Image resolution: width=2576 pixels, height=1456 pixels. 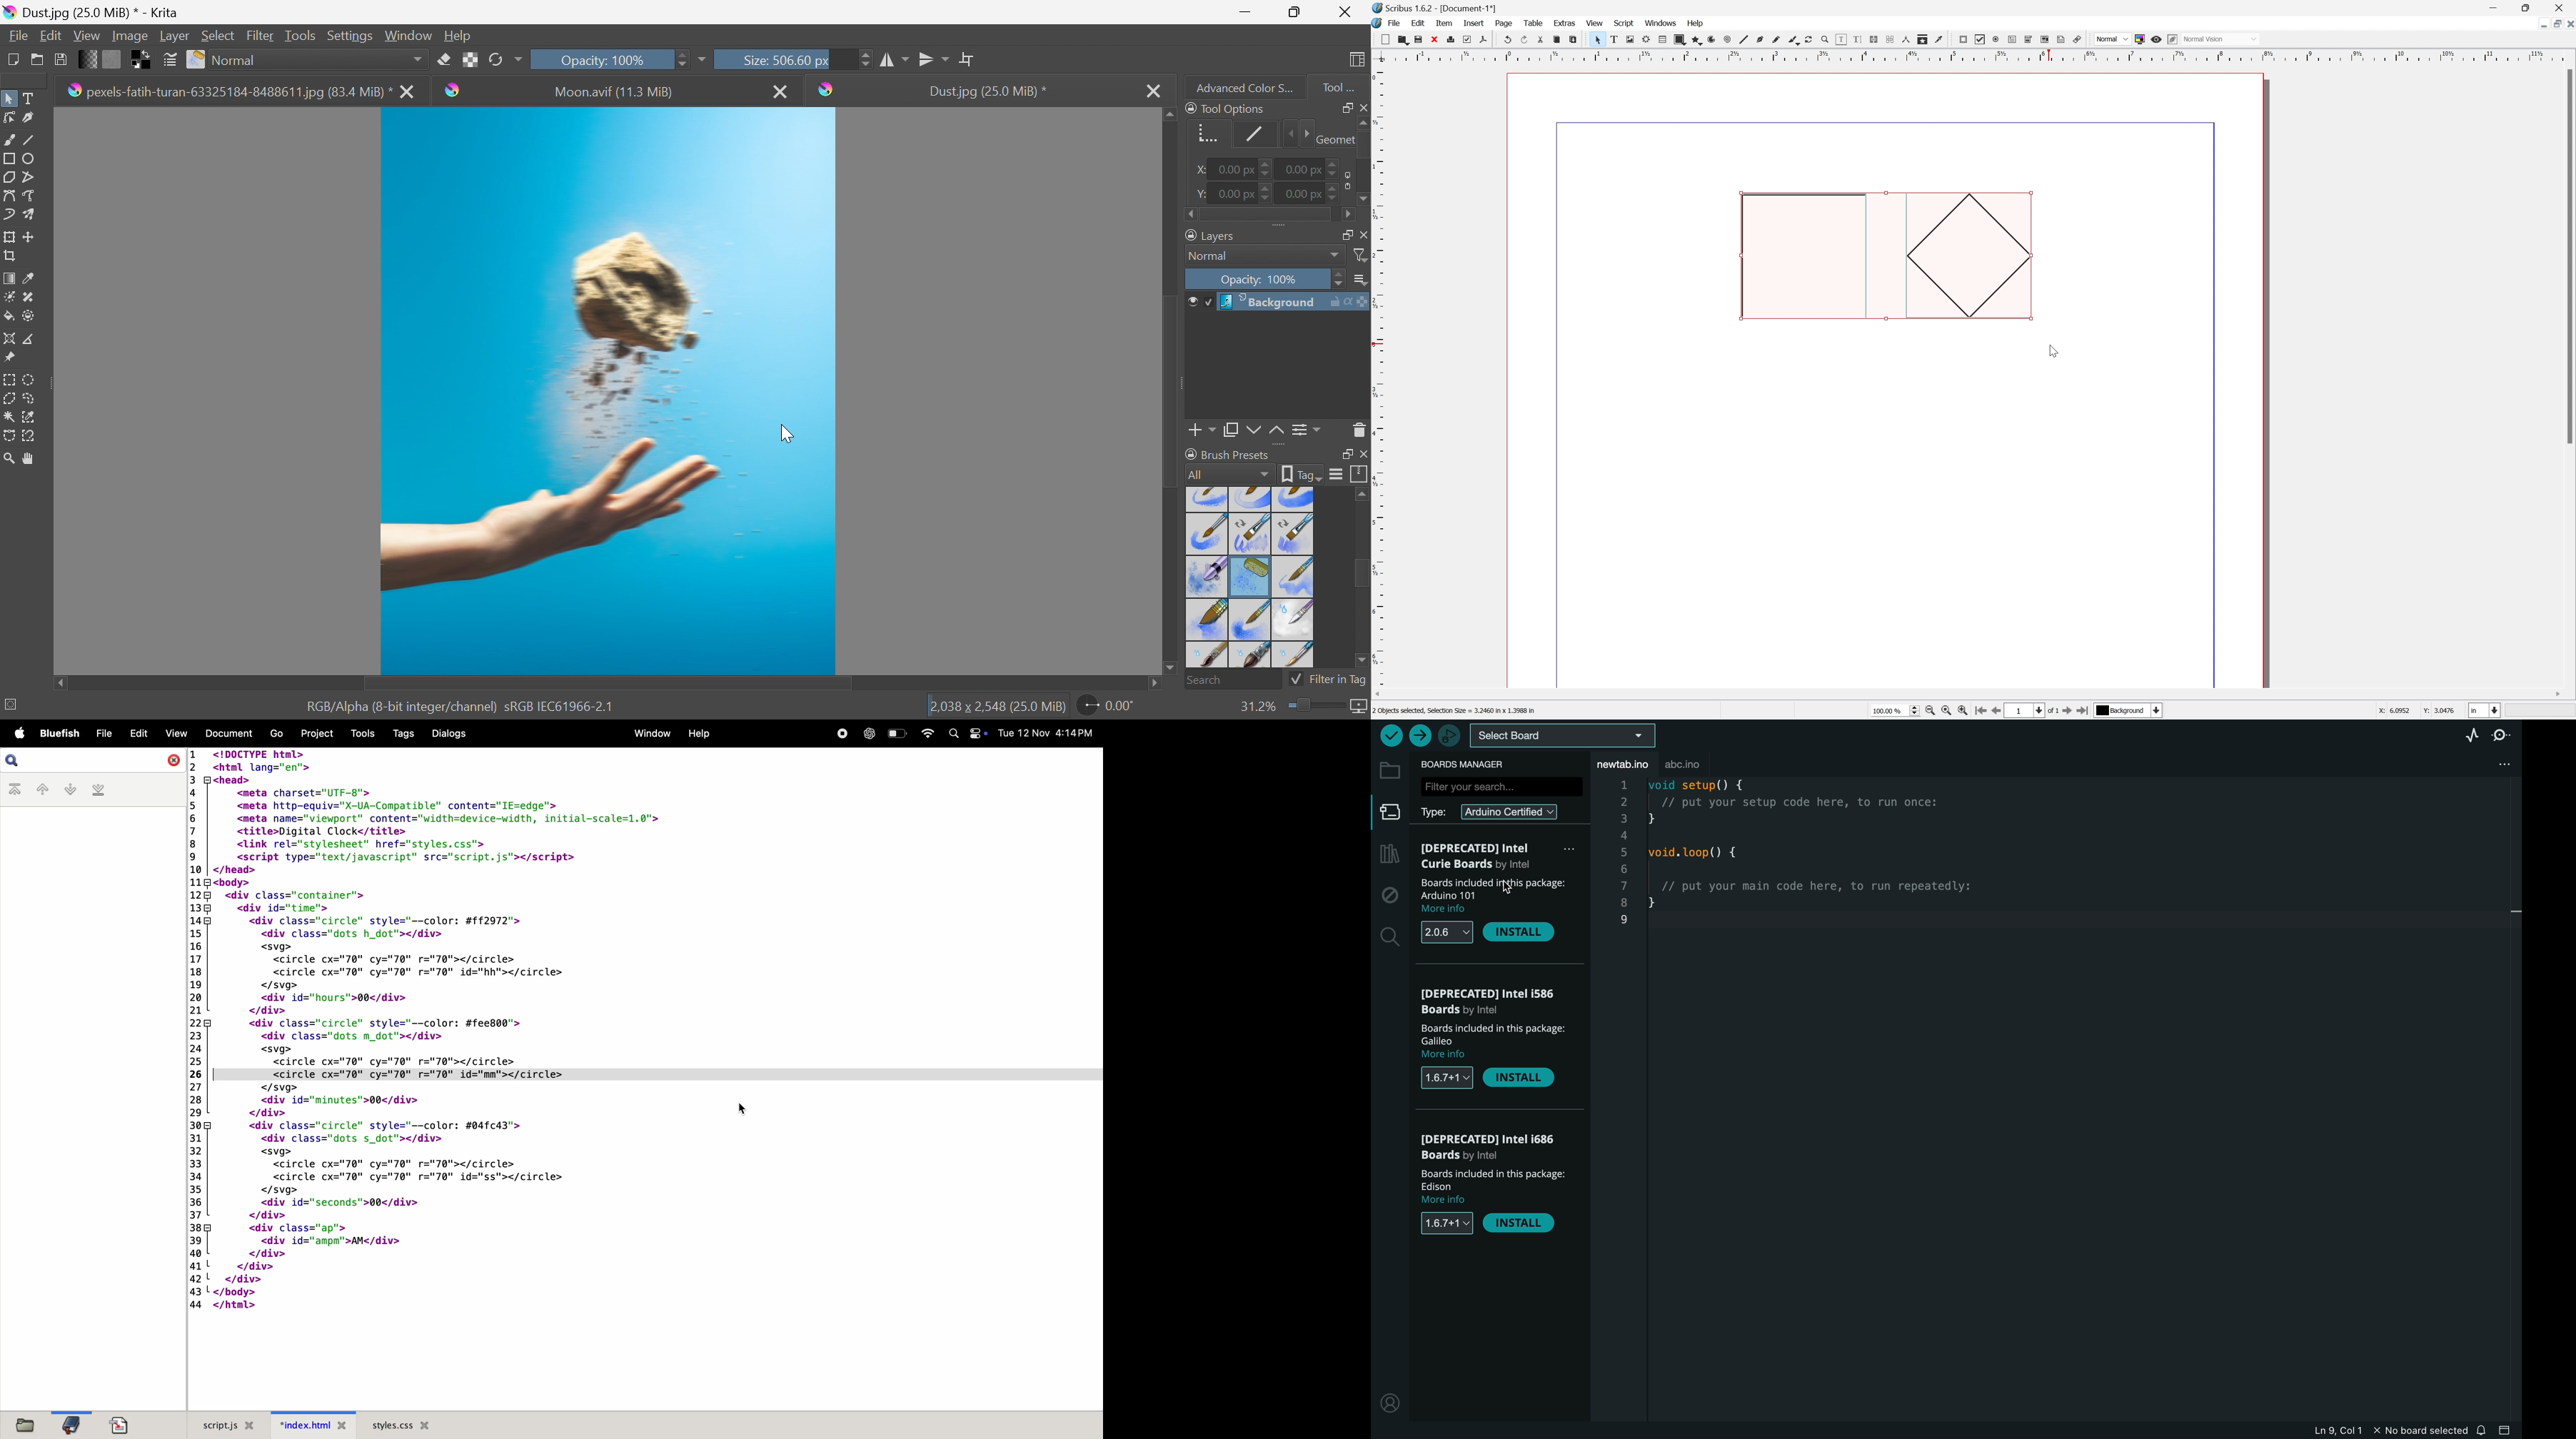 I want to click on Text annotation, so click(x=2060, y=40).